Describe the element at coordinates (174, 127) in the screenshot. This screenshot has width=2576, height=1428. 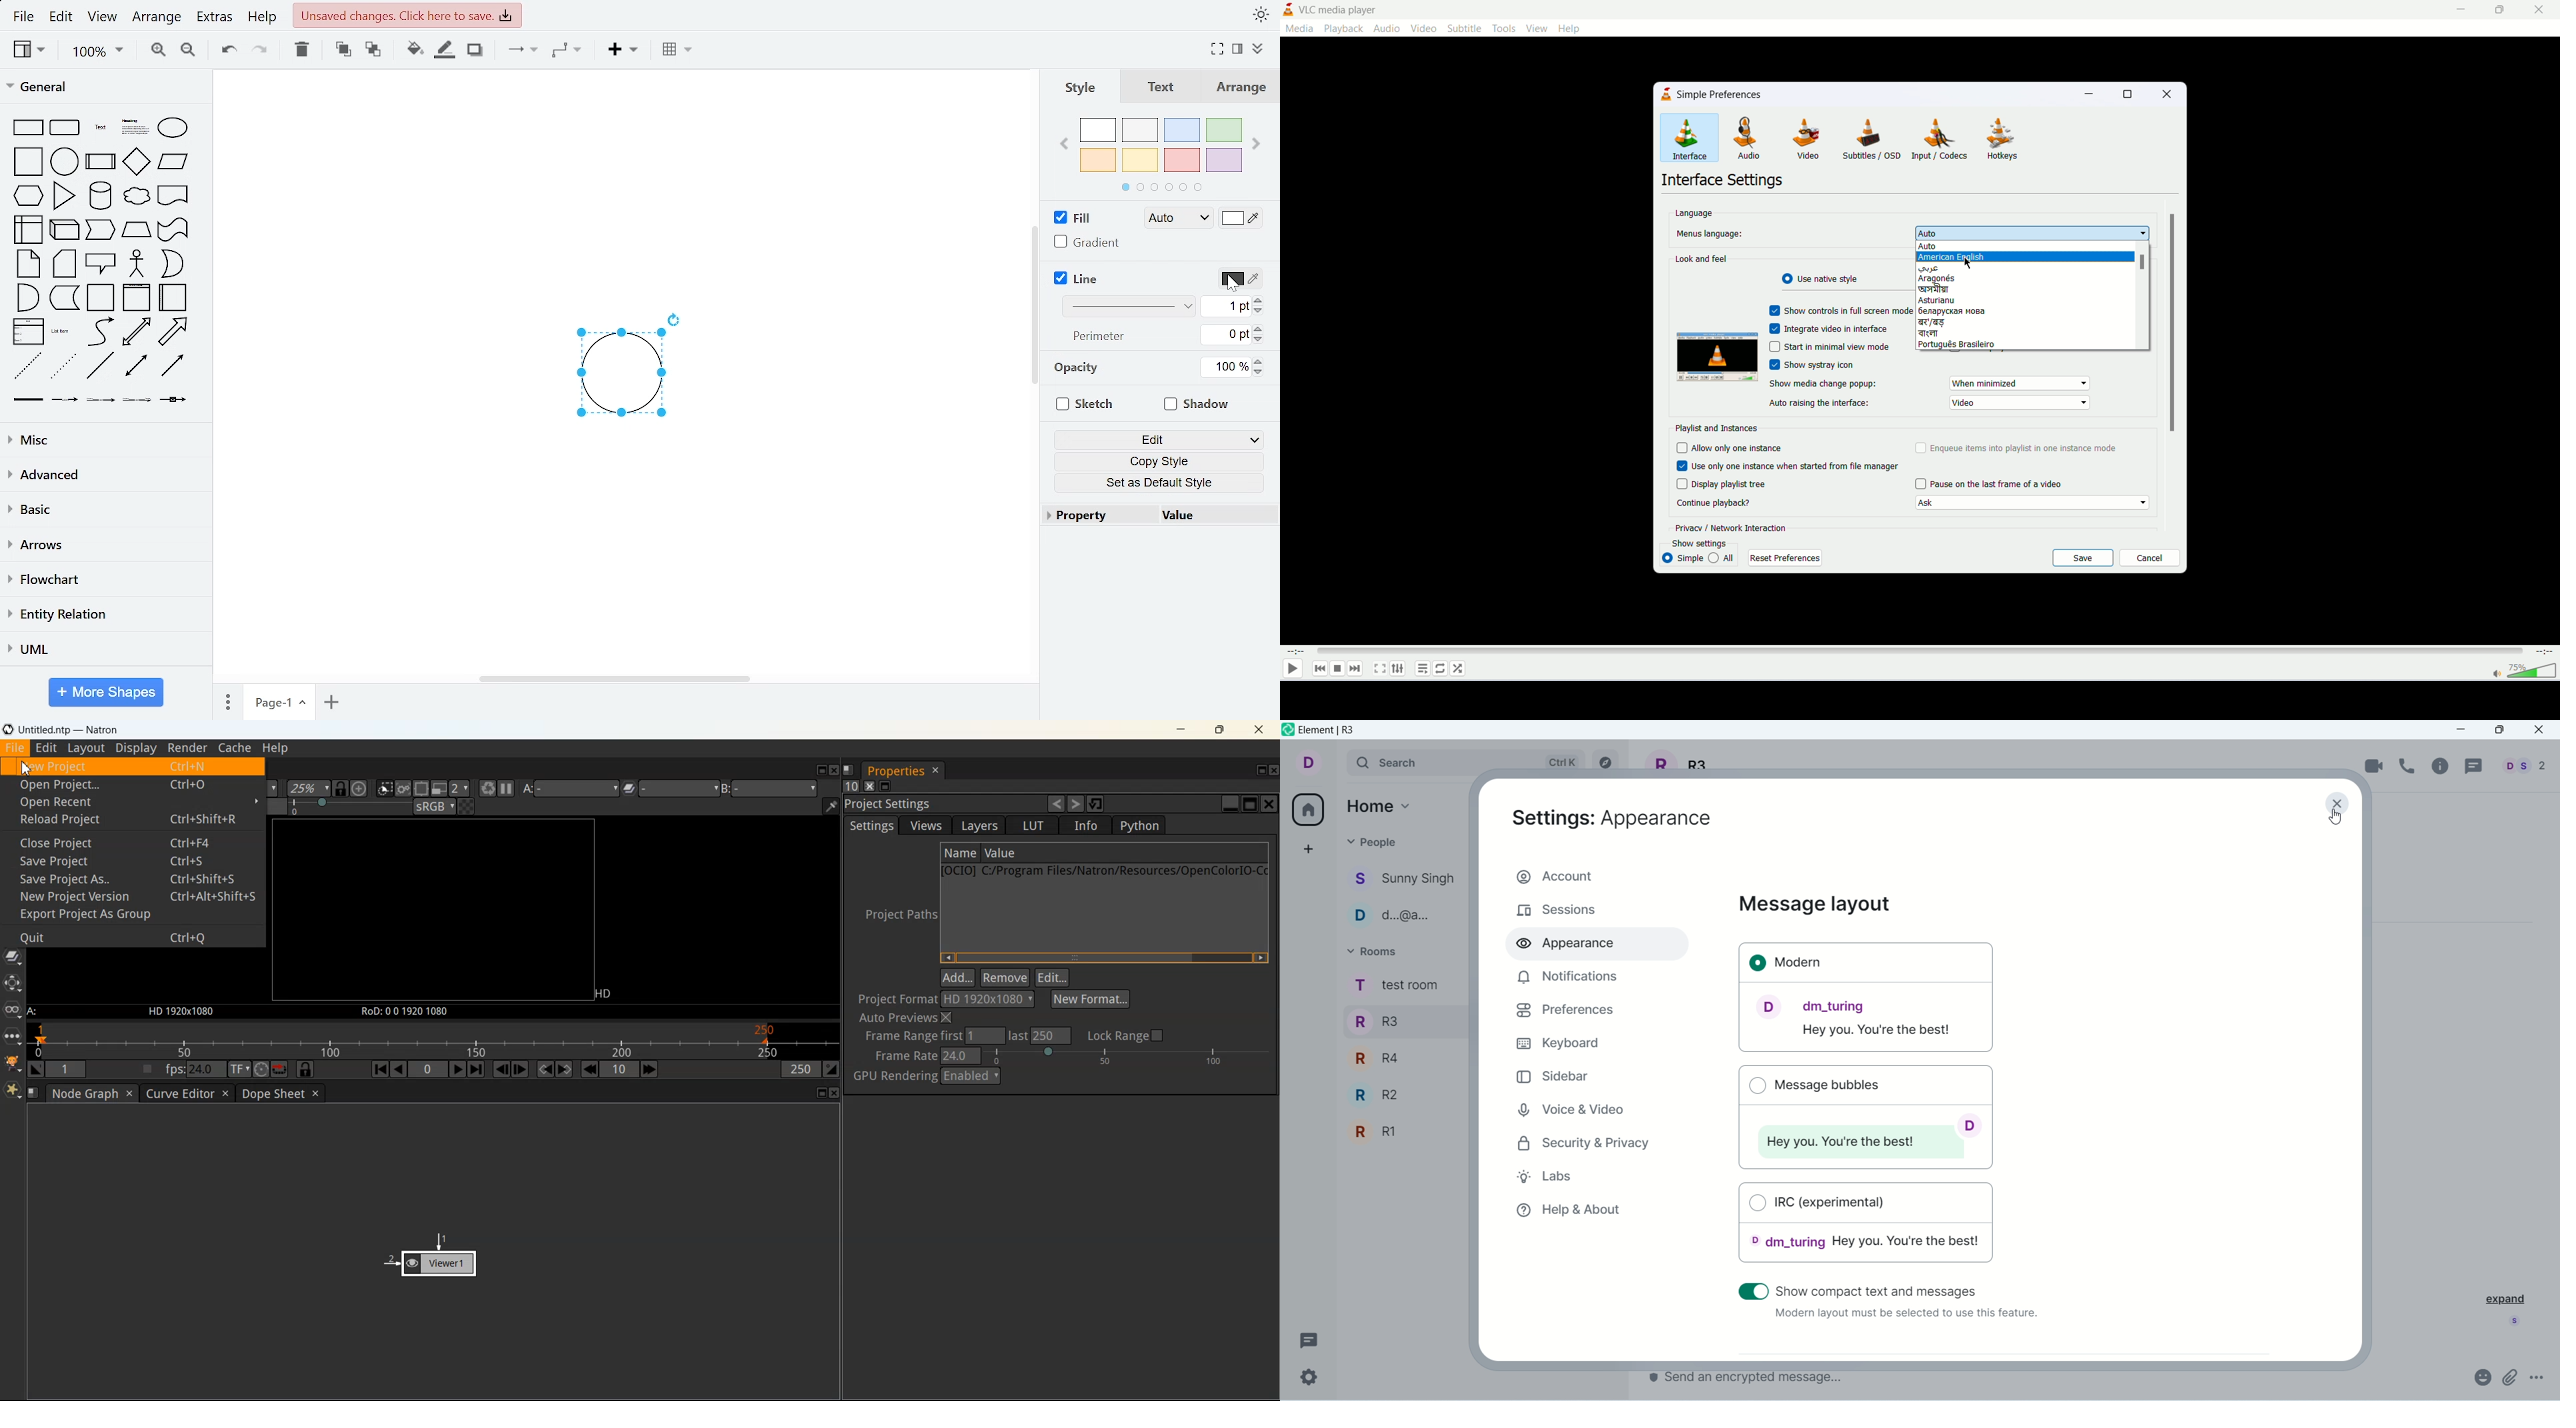
I see `ellipse` at that location.